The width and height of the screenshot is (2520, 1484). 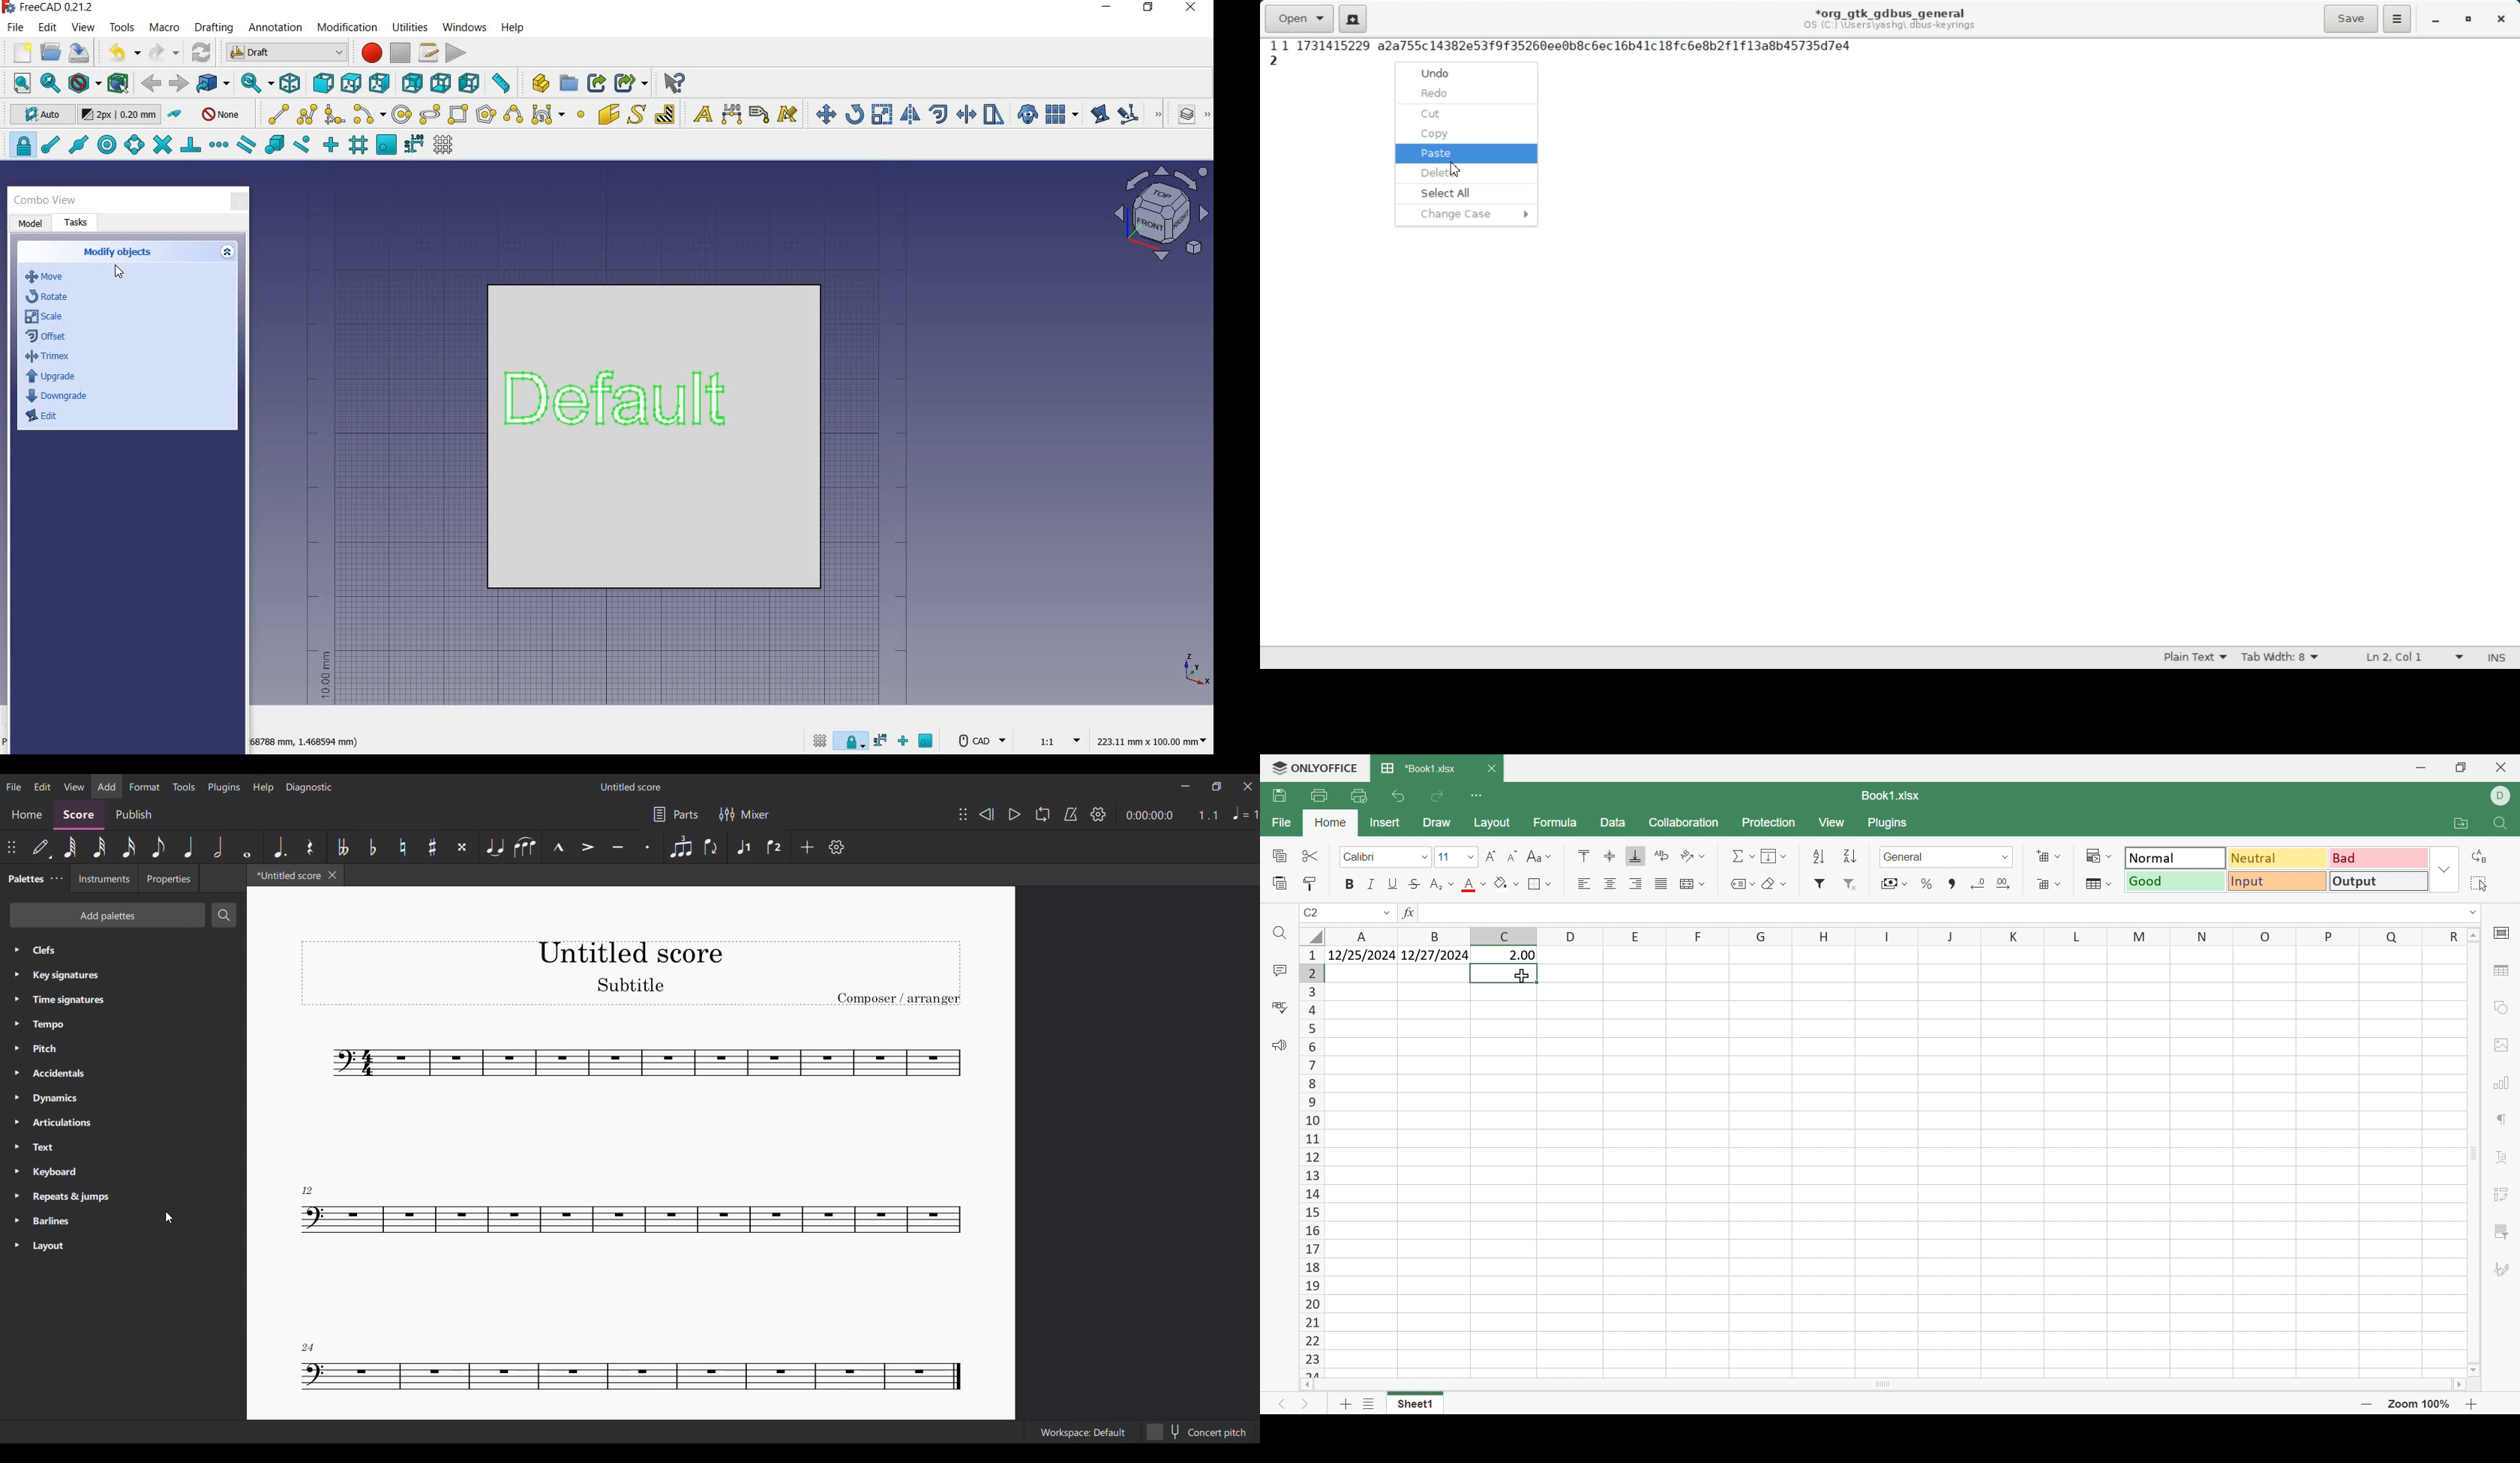 I want to click on number, so click(x=1908, y=858).